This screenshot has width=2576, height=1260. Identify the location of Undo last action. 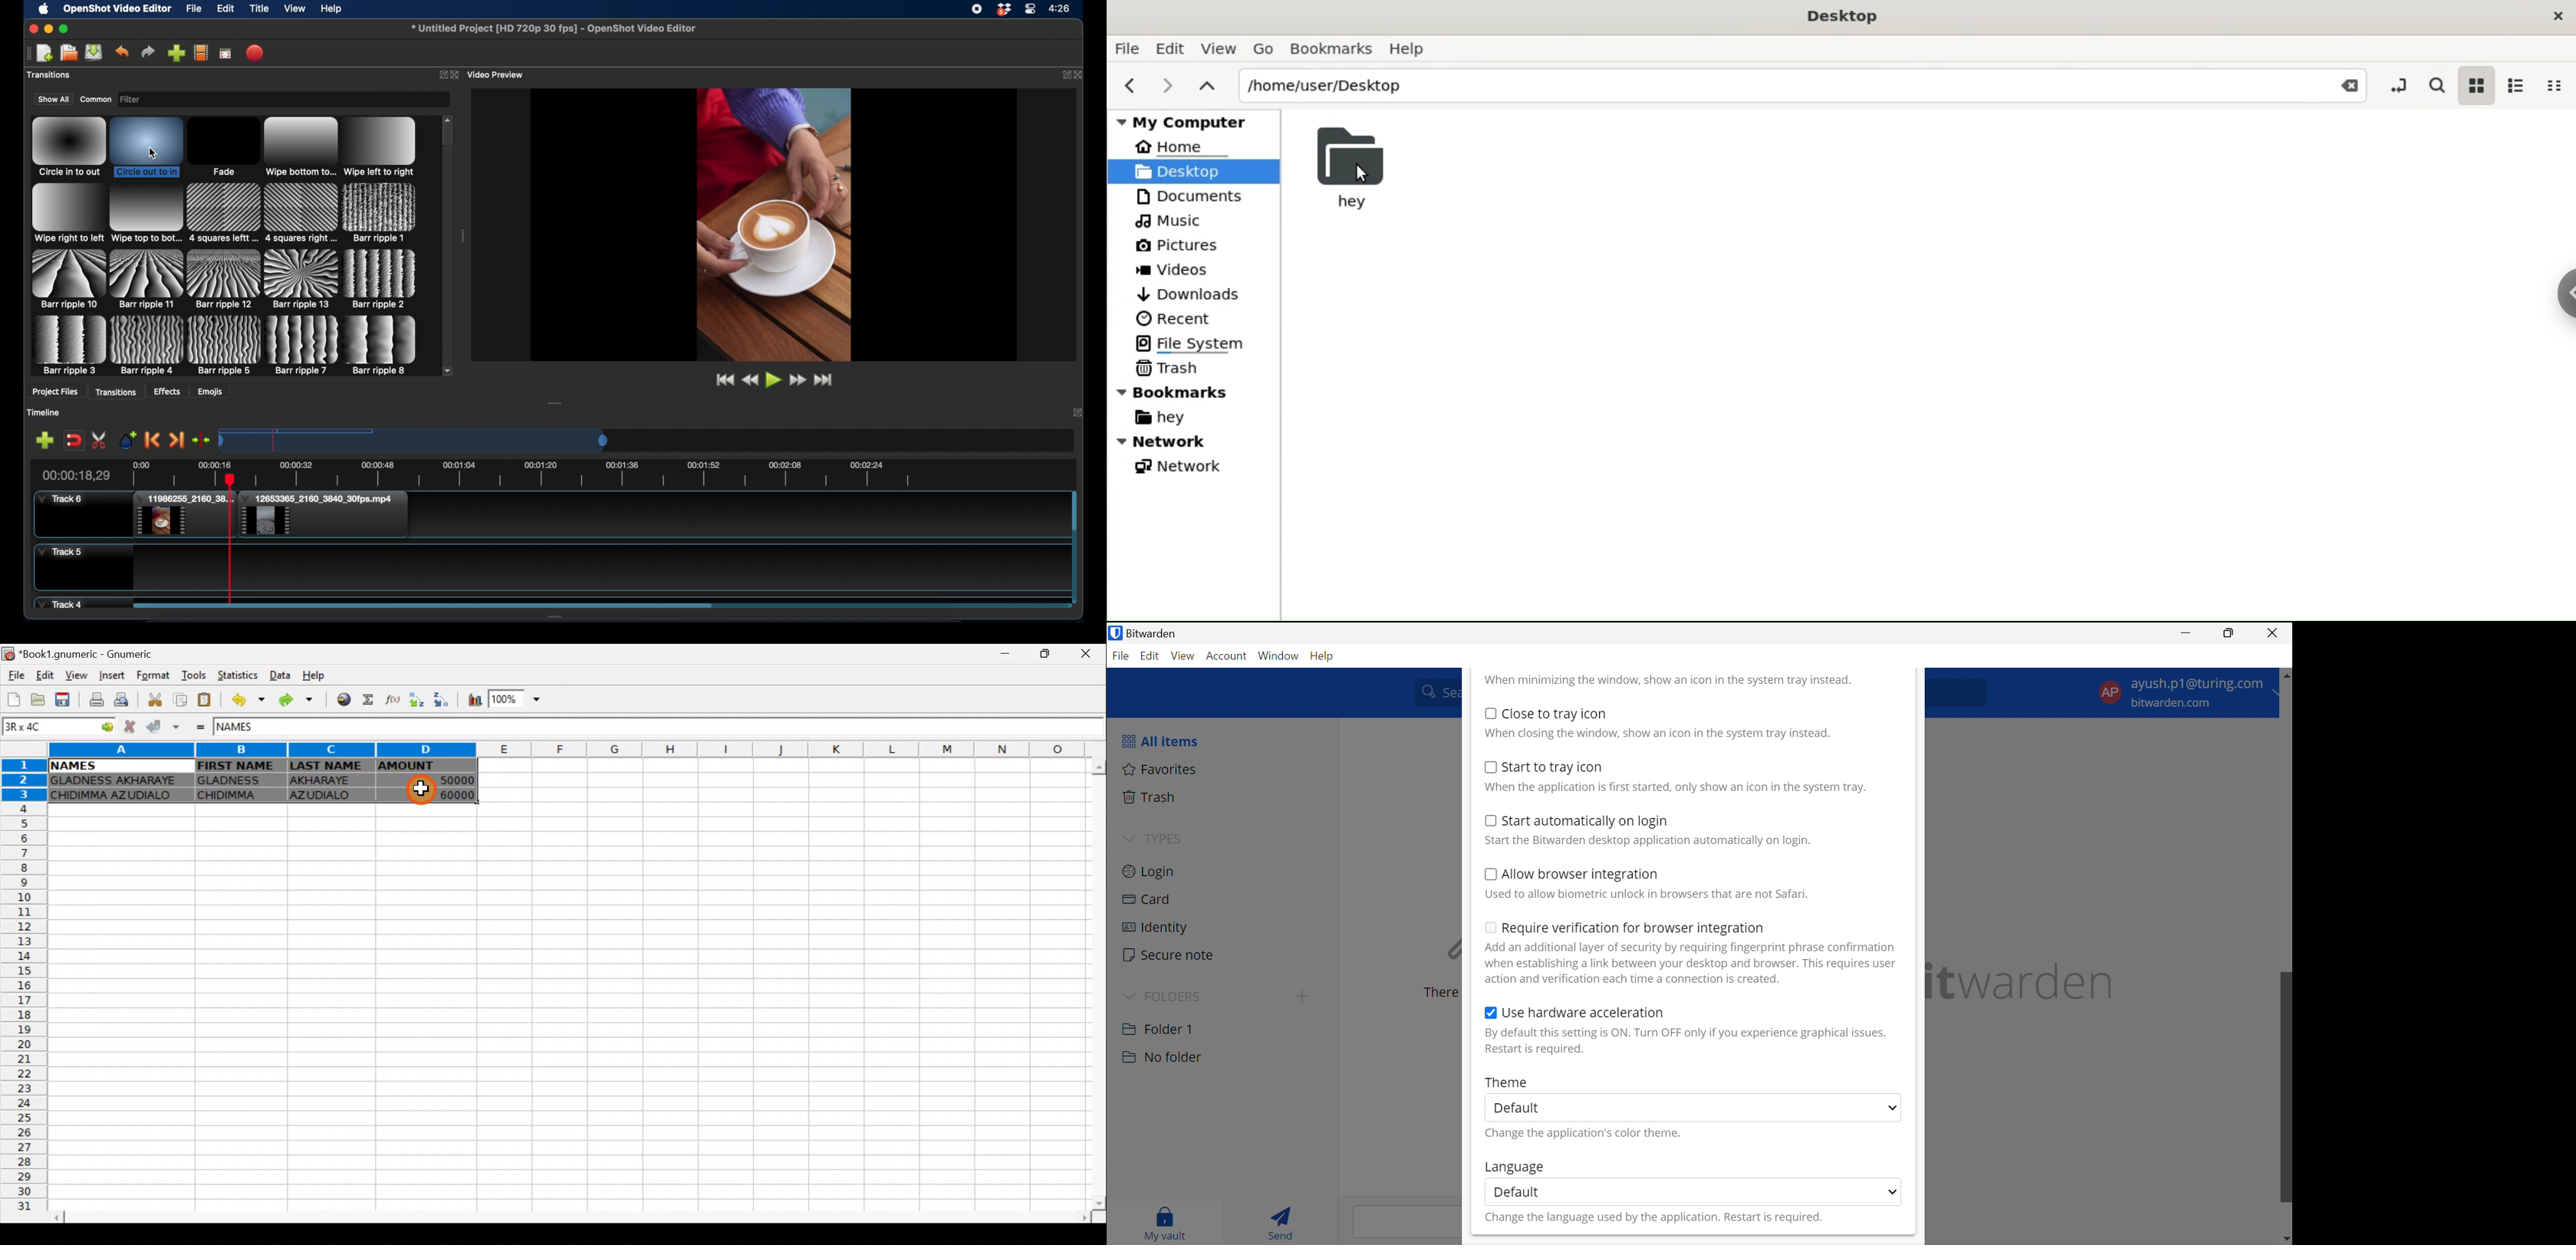
(250, 700).